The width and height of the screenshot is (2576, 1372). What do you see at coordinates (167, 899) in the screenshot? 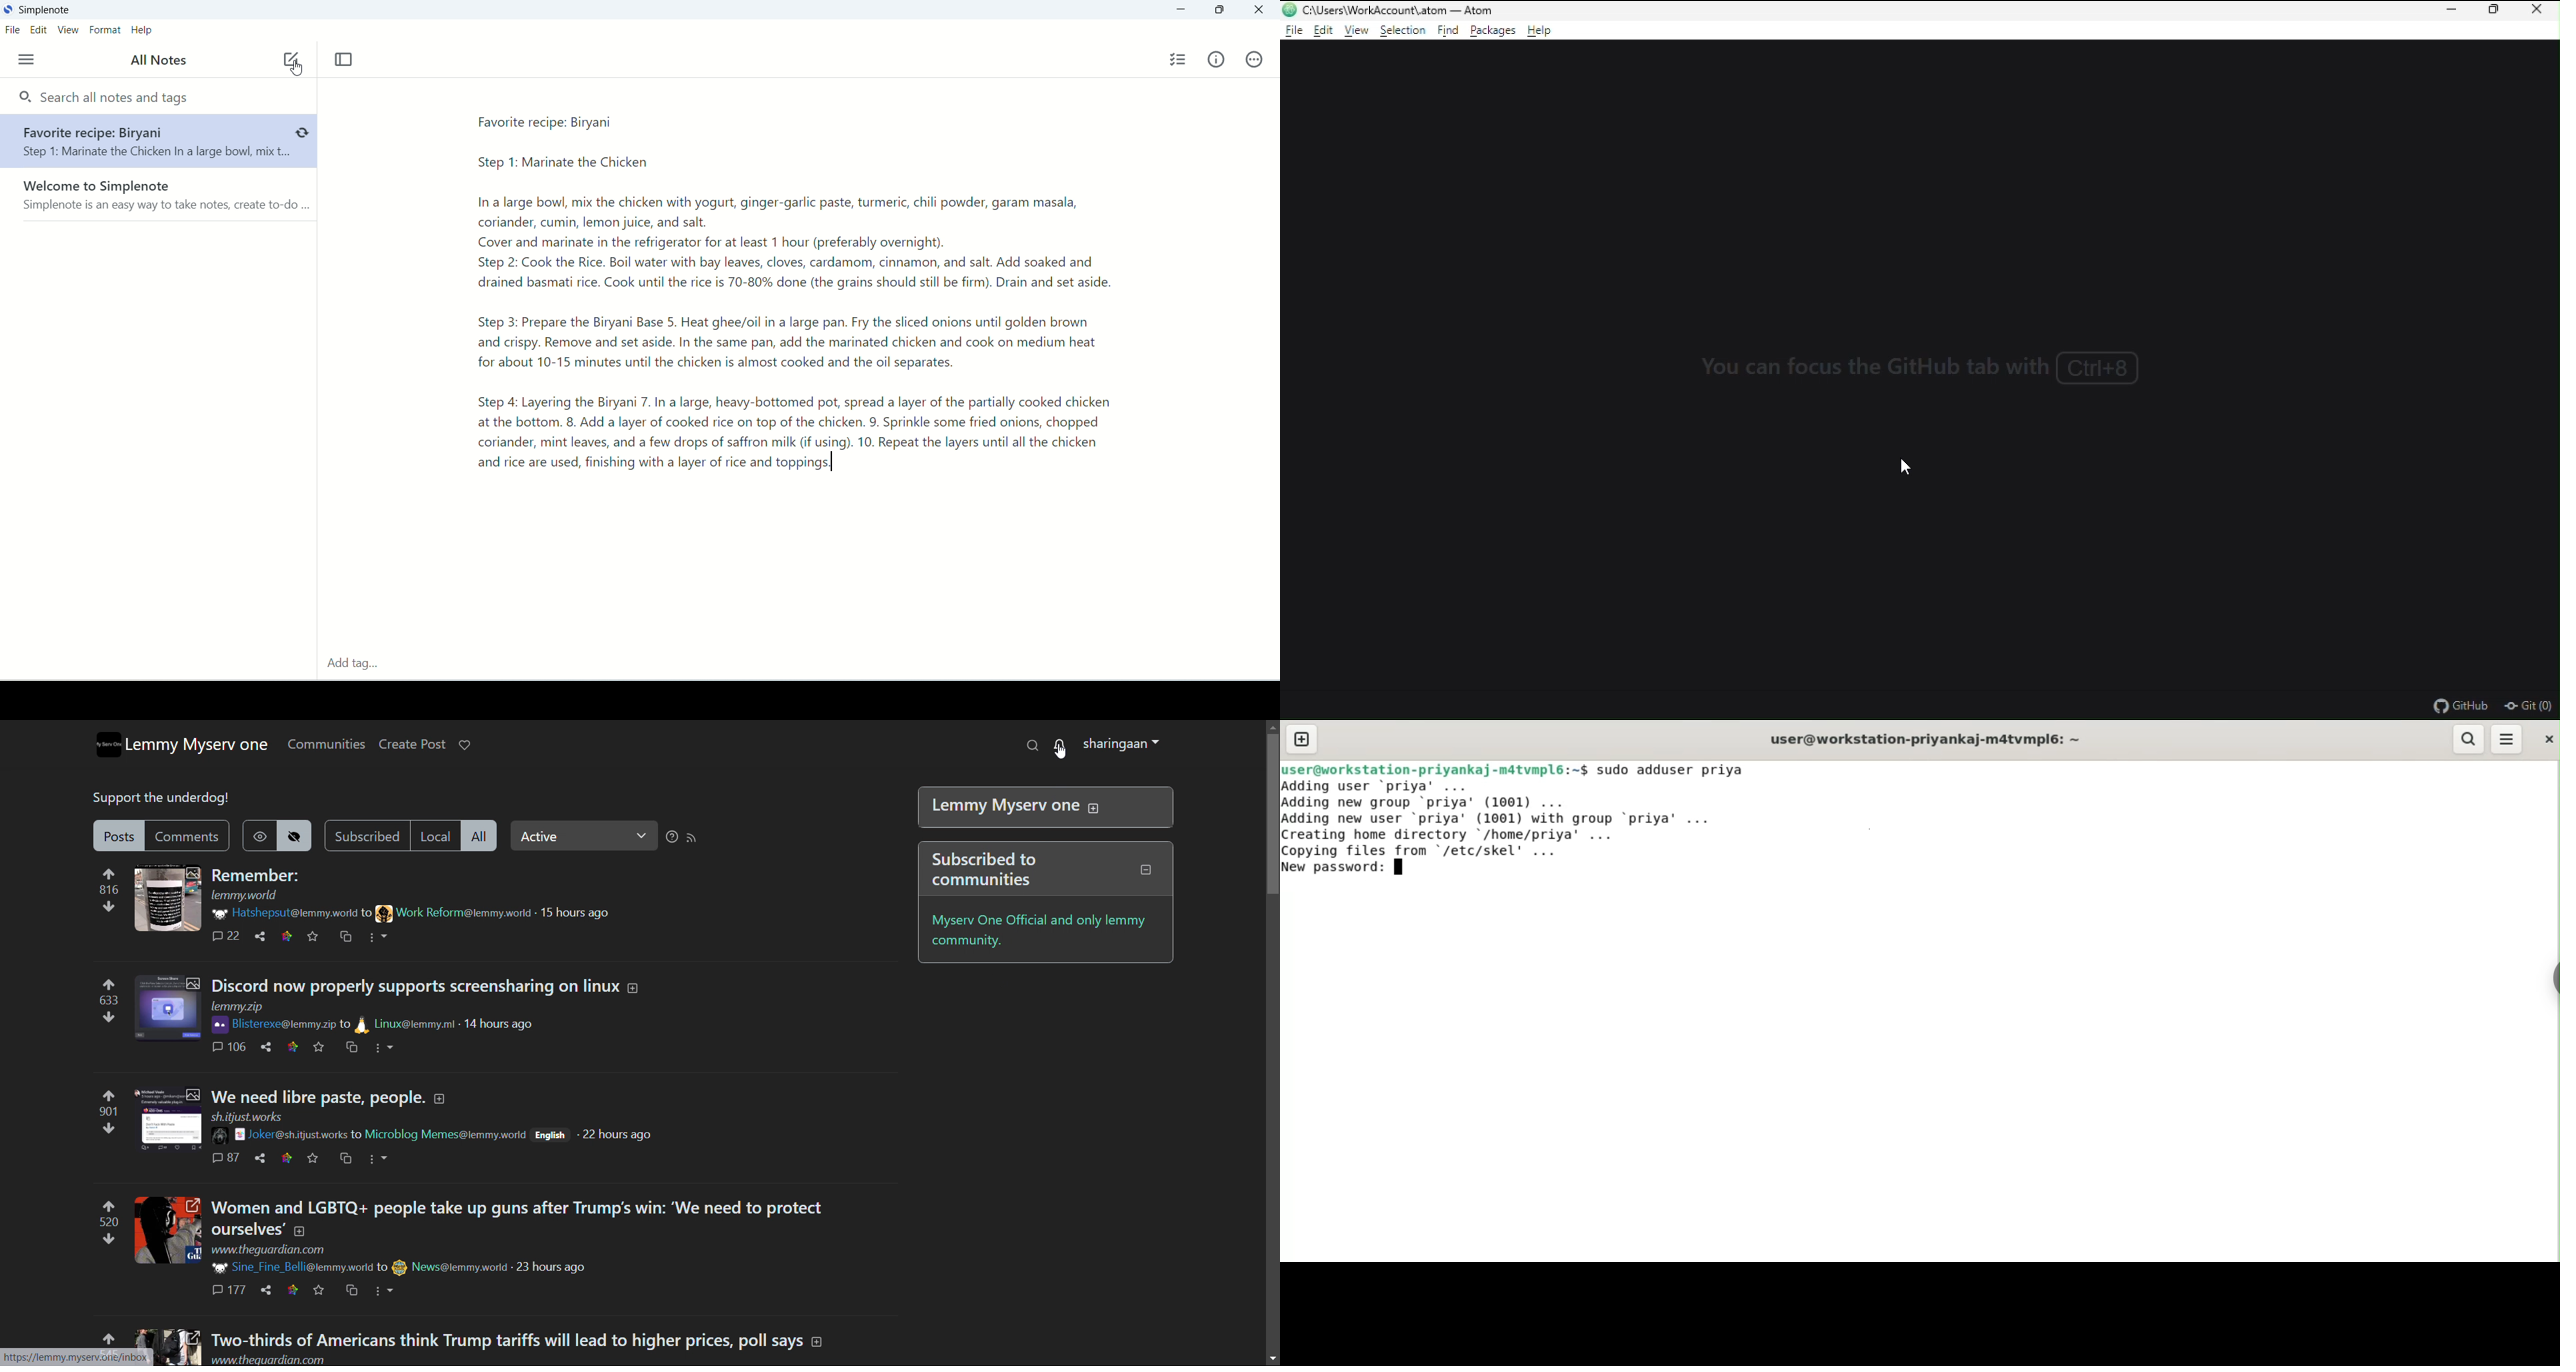
I see `expand here` at bounding box center [167, 899].